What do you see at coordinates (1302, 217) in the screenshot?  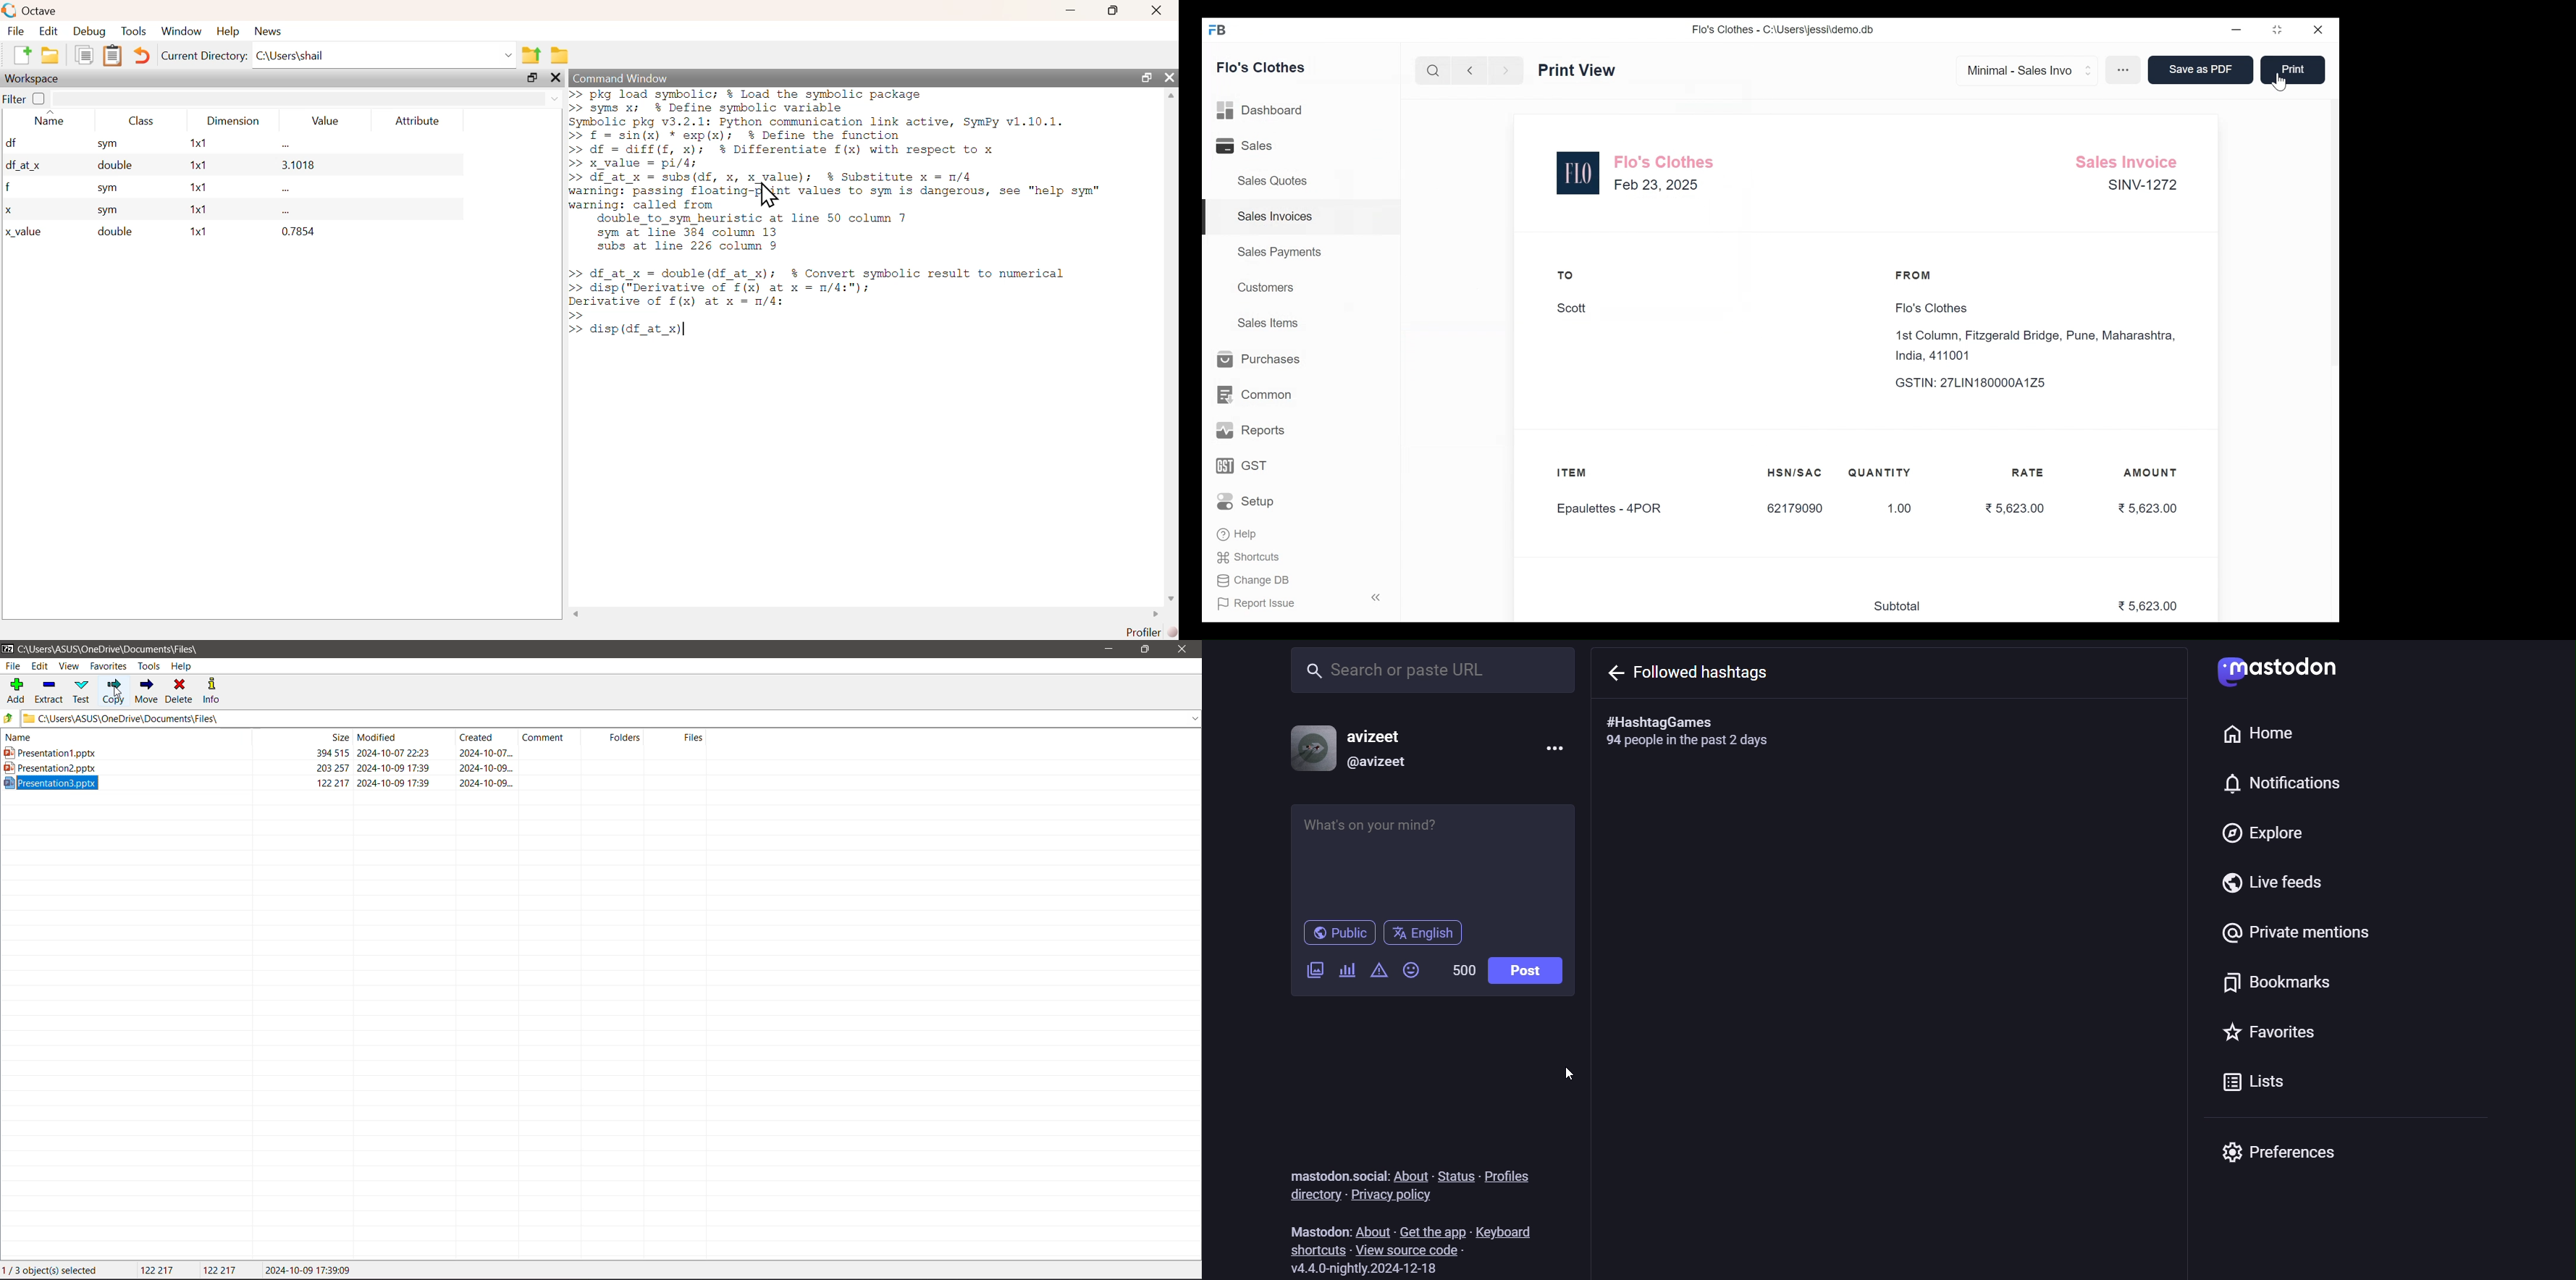 I see `Sales Invoices` at bounding box center [1302, 217].